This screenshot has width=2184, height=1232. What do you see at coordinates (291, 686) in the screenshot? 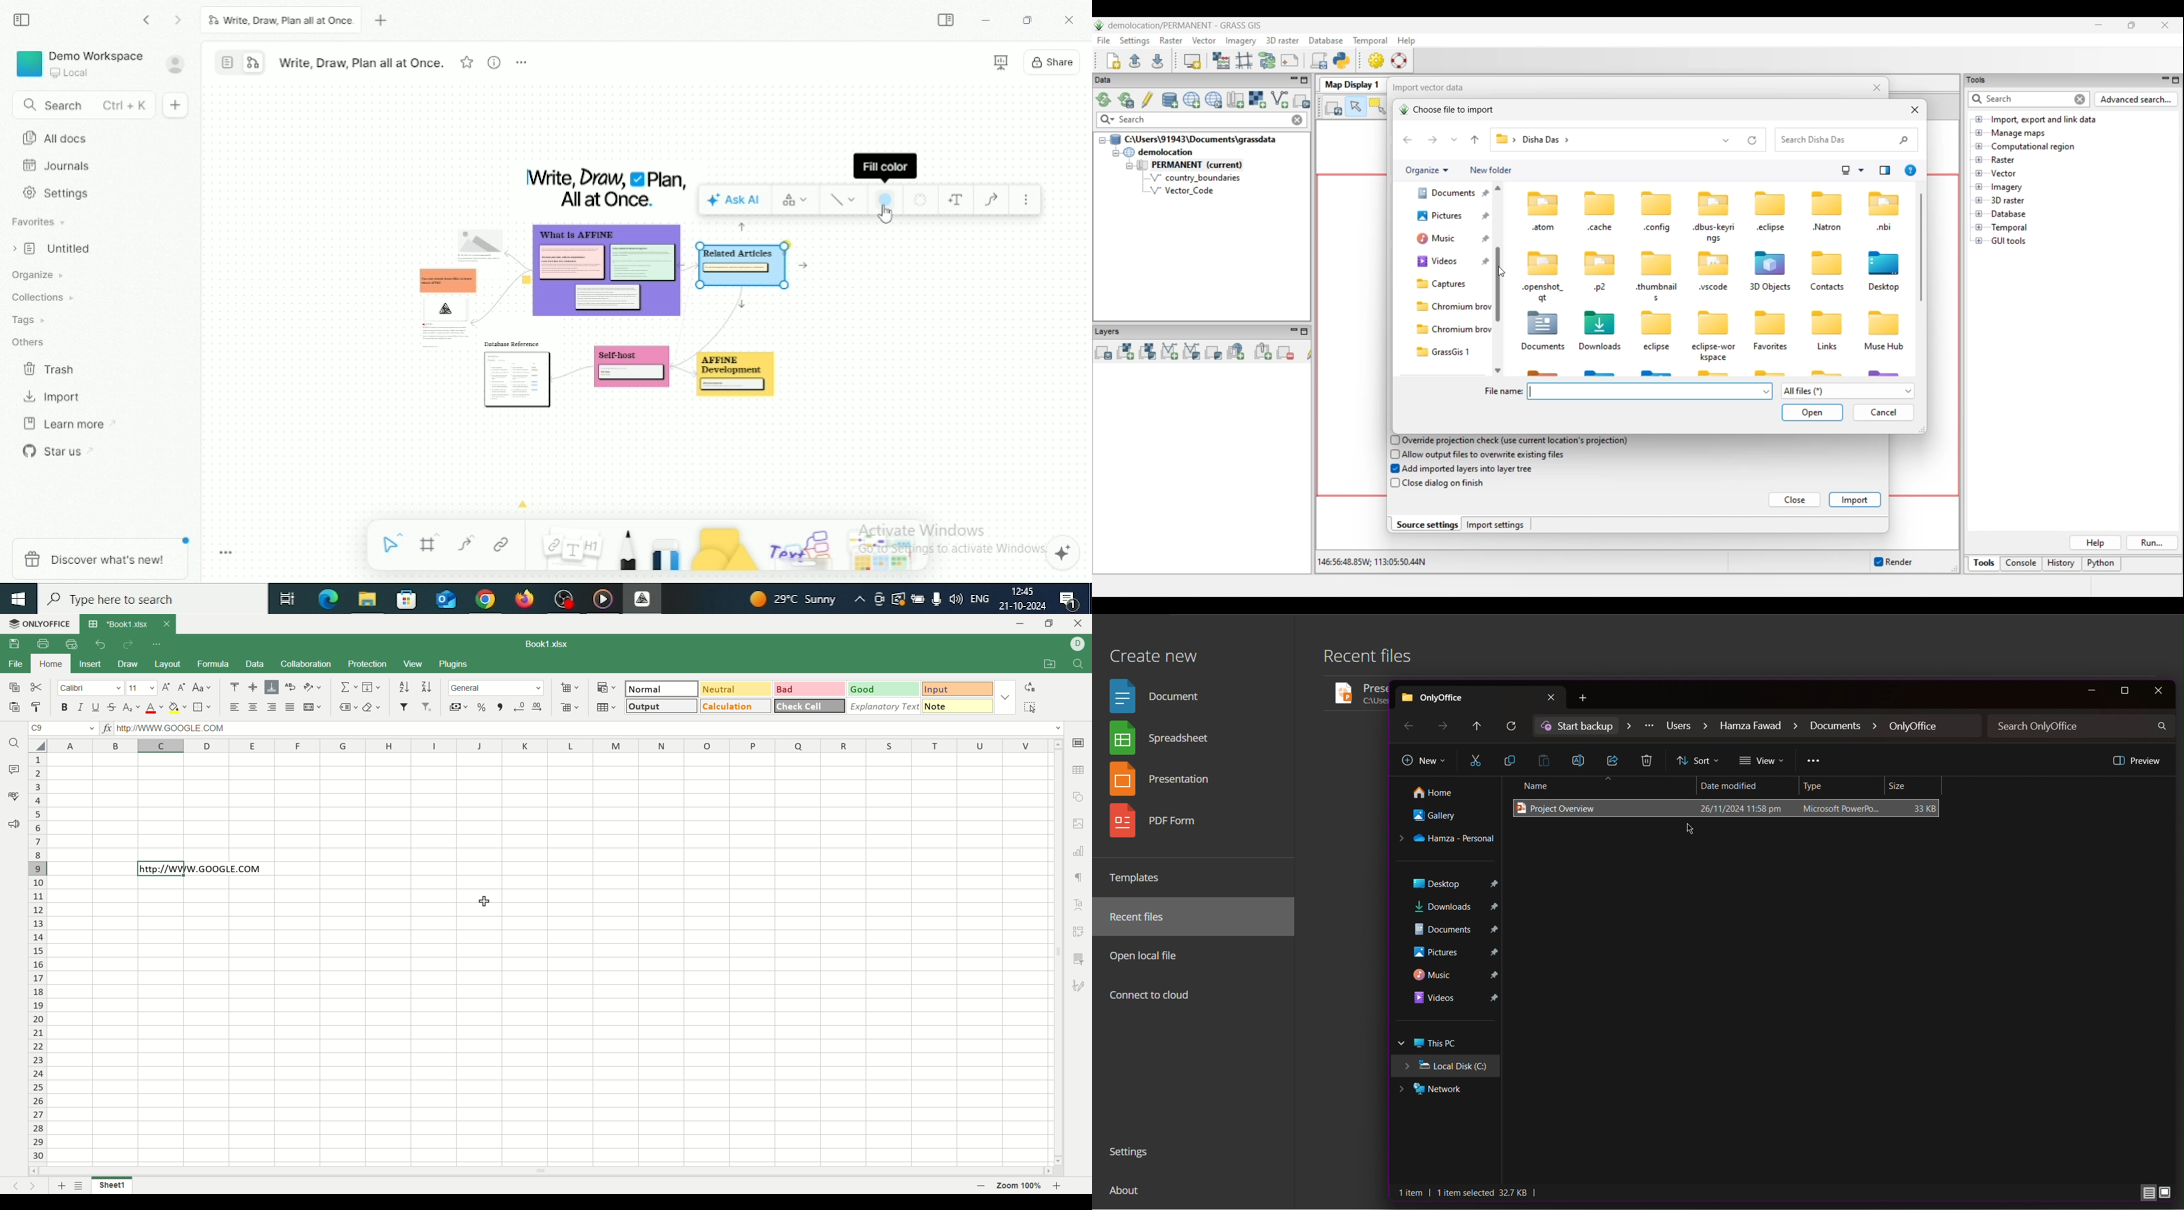
I see `wrap text` at bounding box center [291, 686].